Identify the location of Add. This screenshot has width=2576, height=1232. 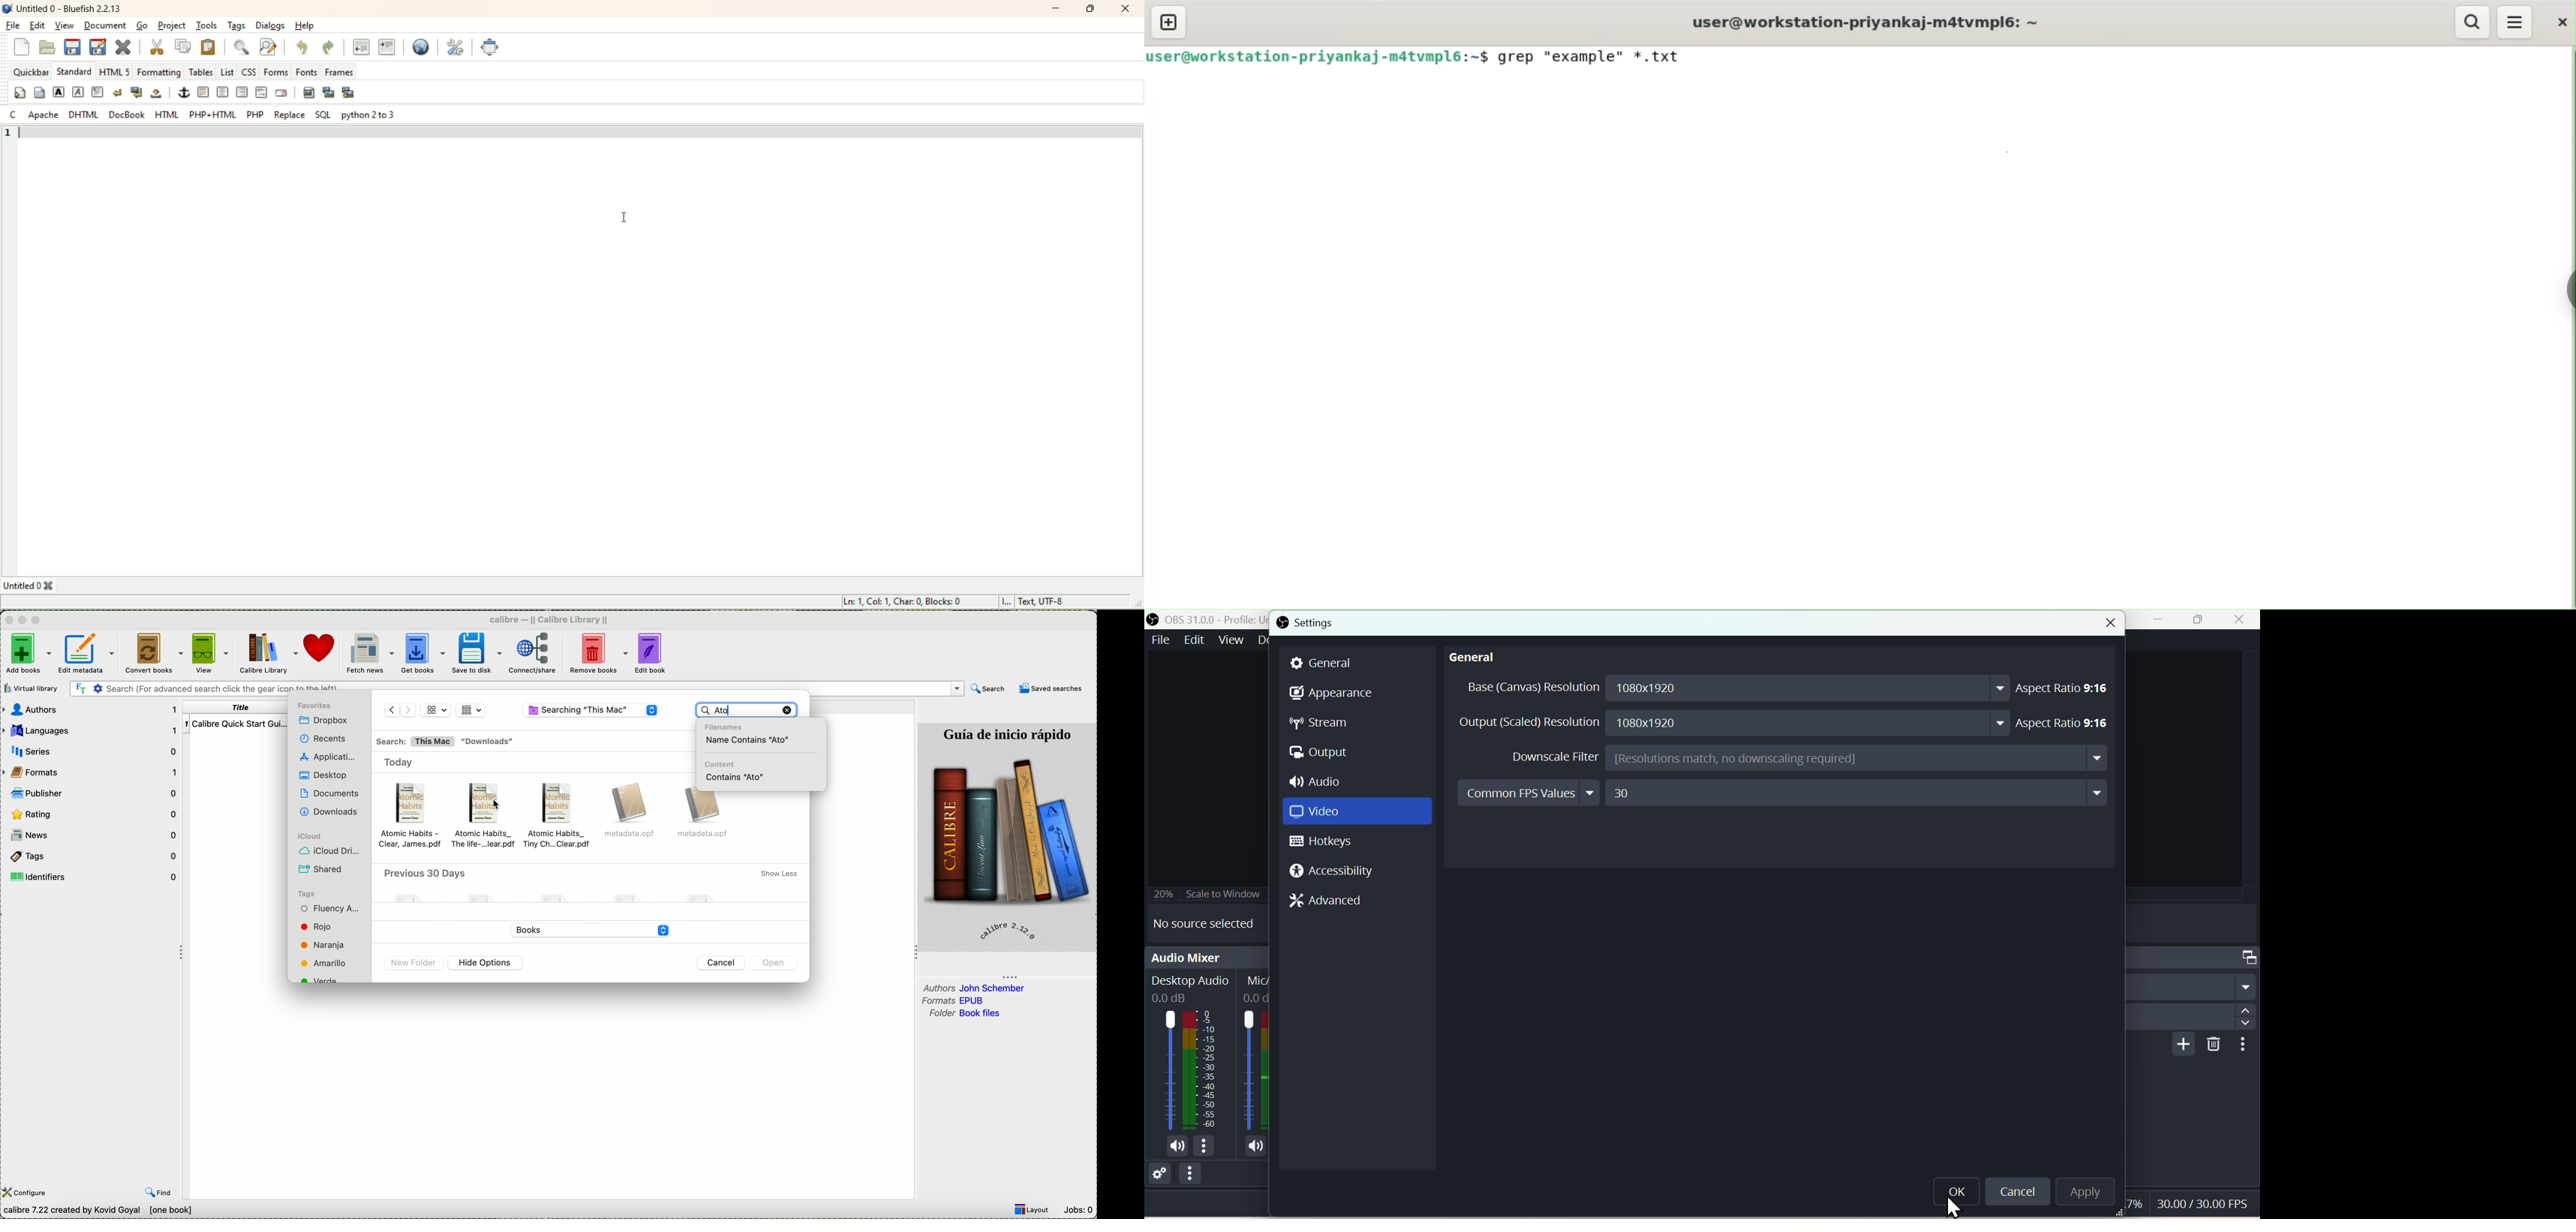
(2180, 1045).